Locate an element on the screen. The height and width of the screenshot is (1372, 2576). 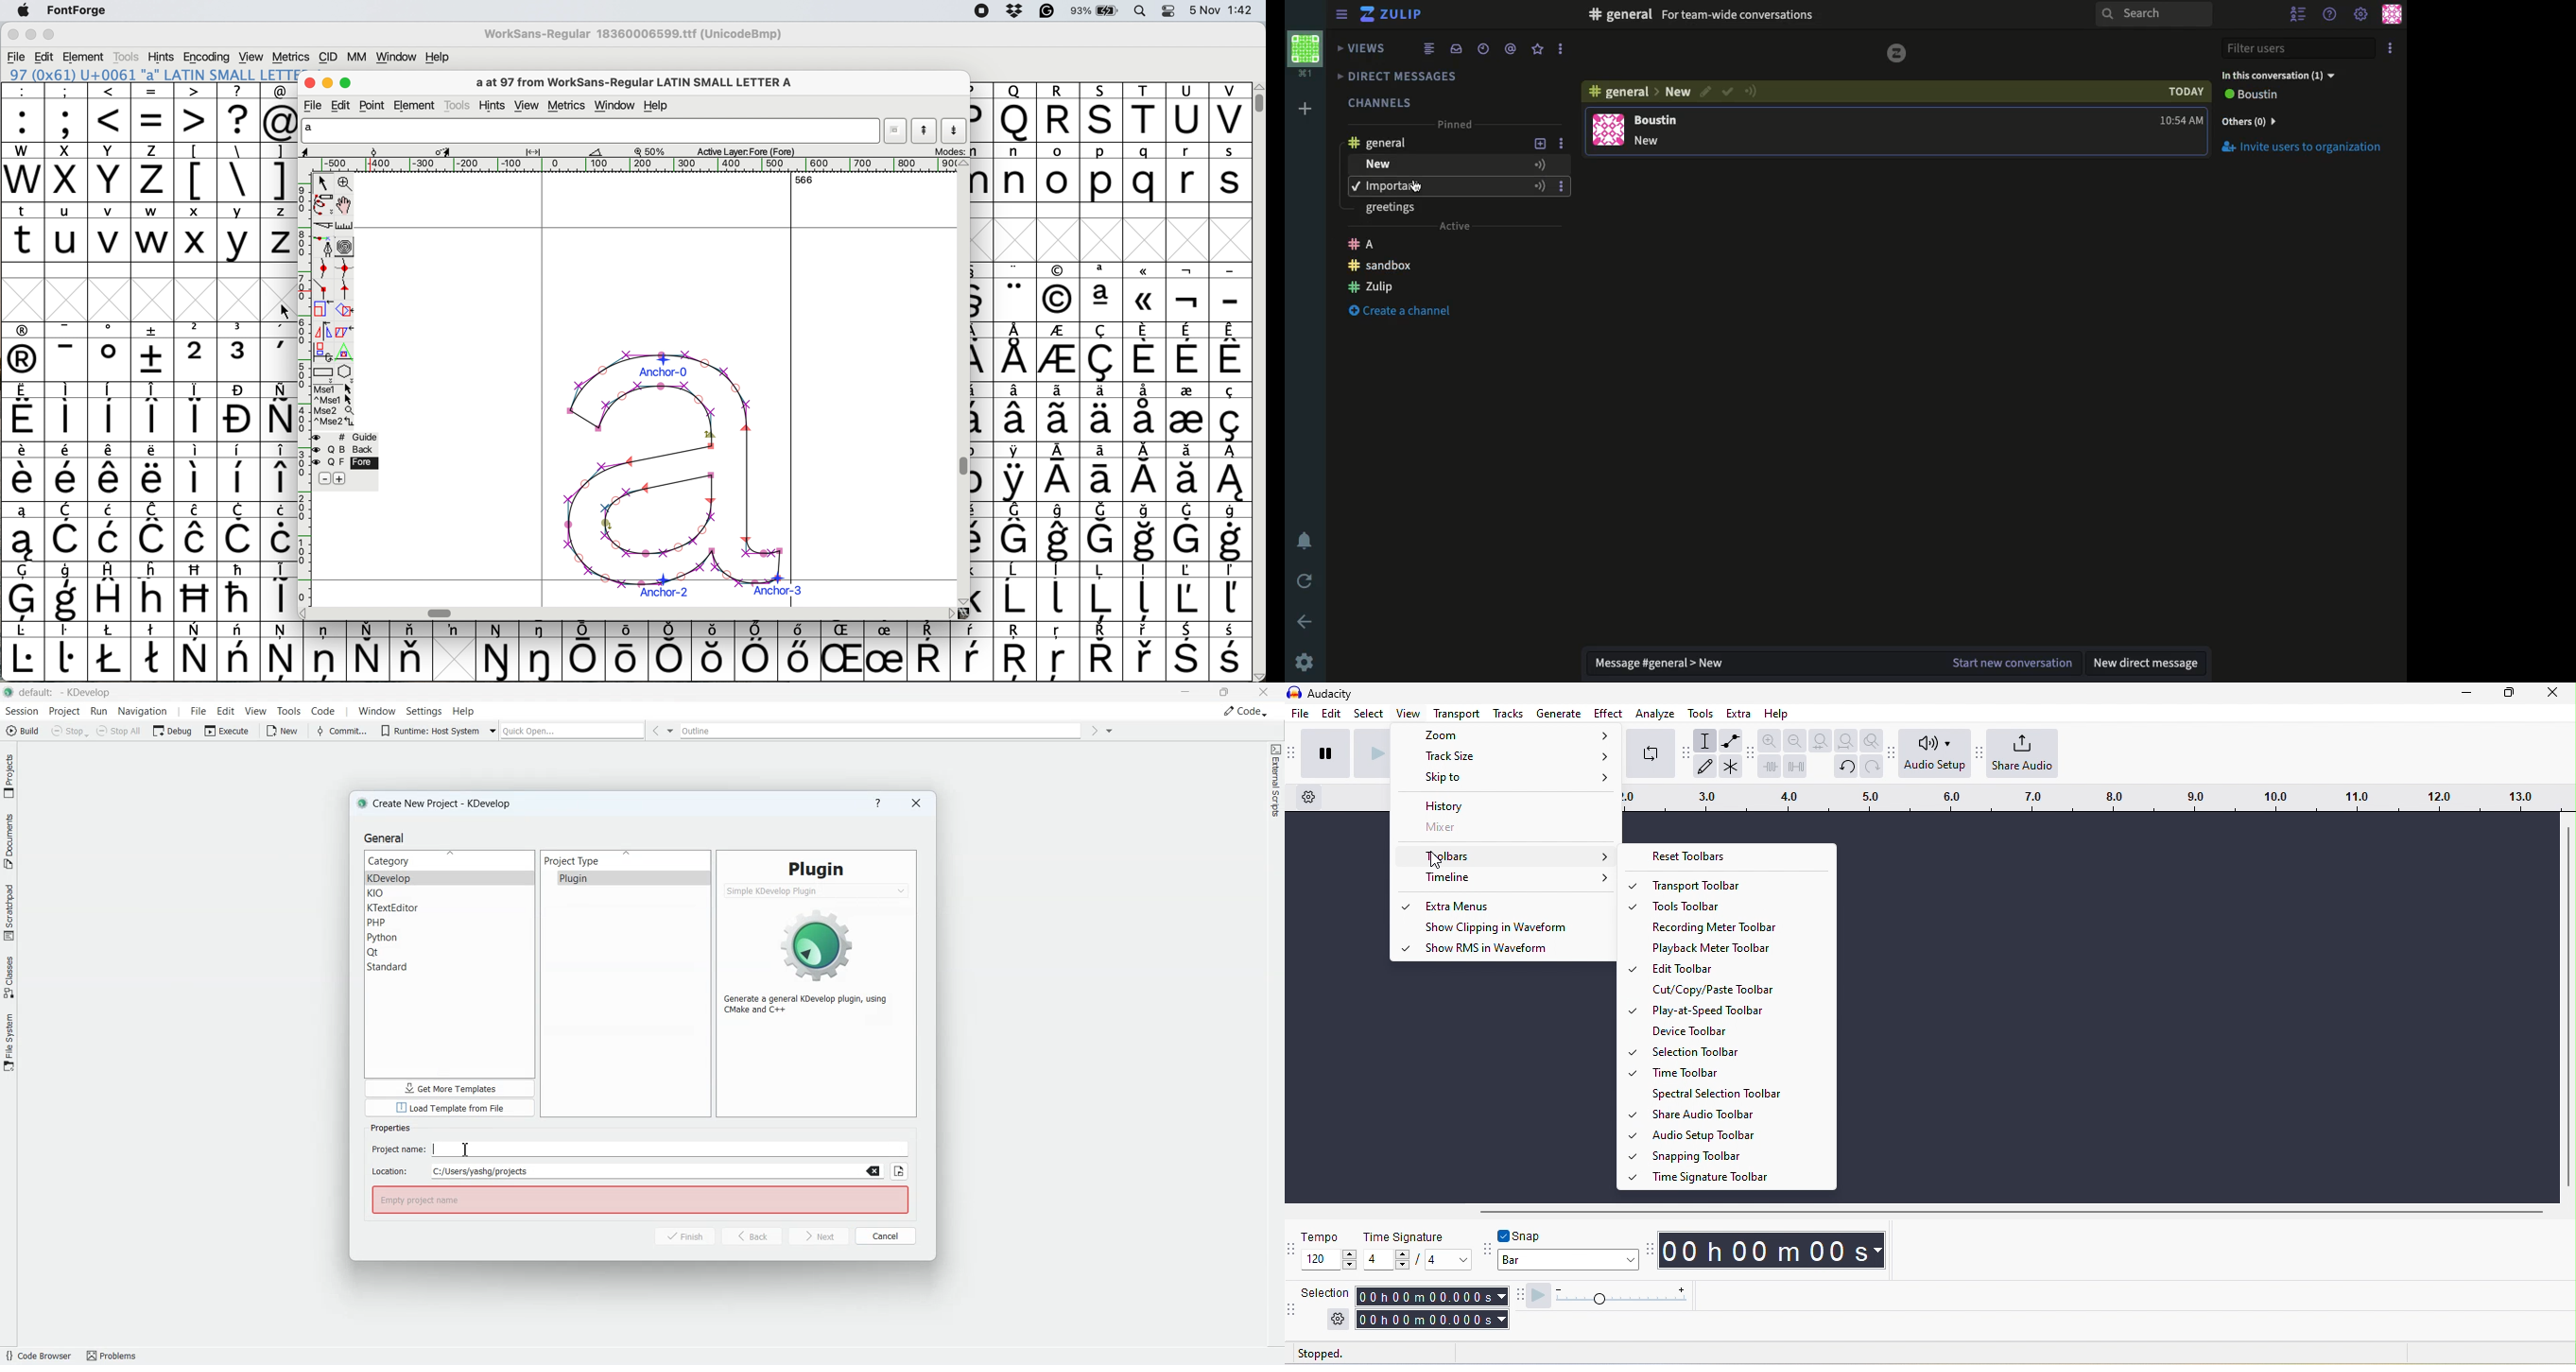
message is located at coordinates (1651, 142).